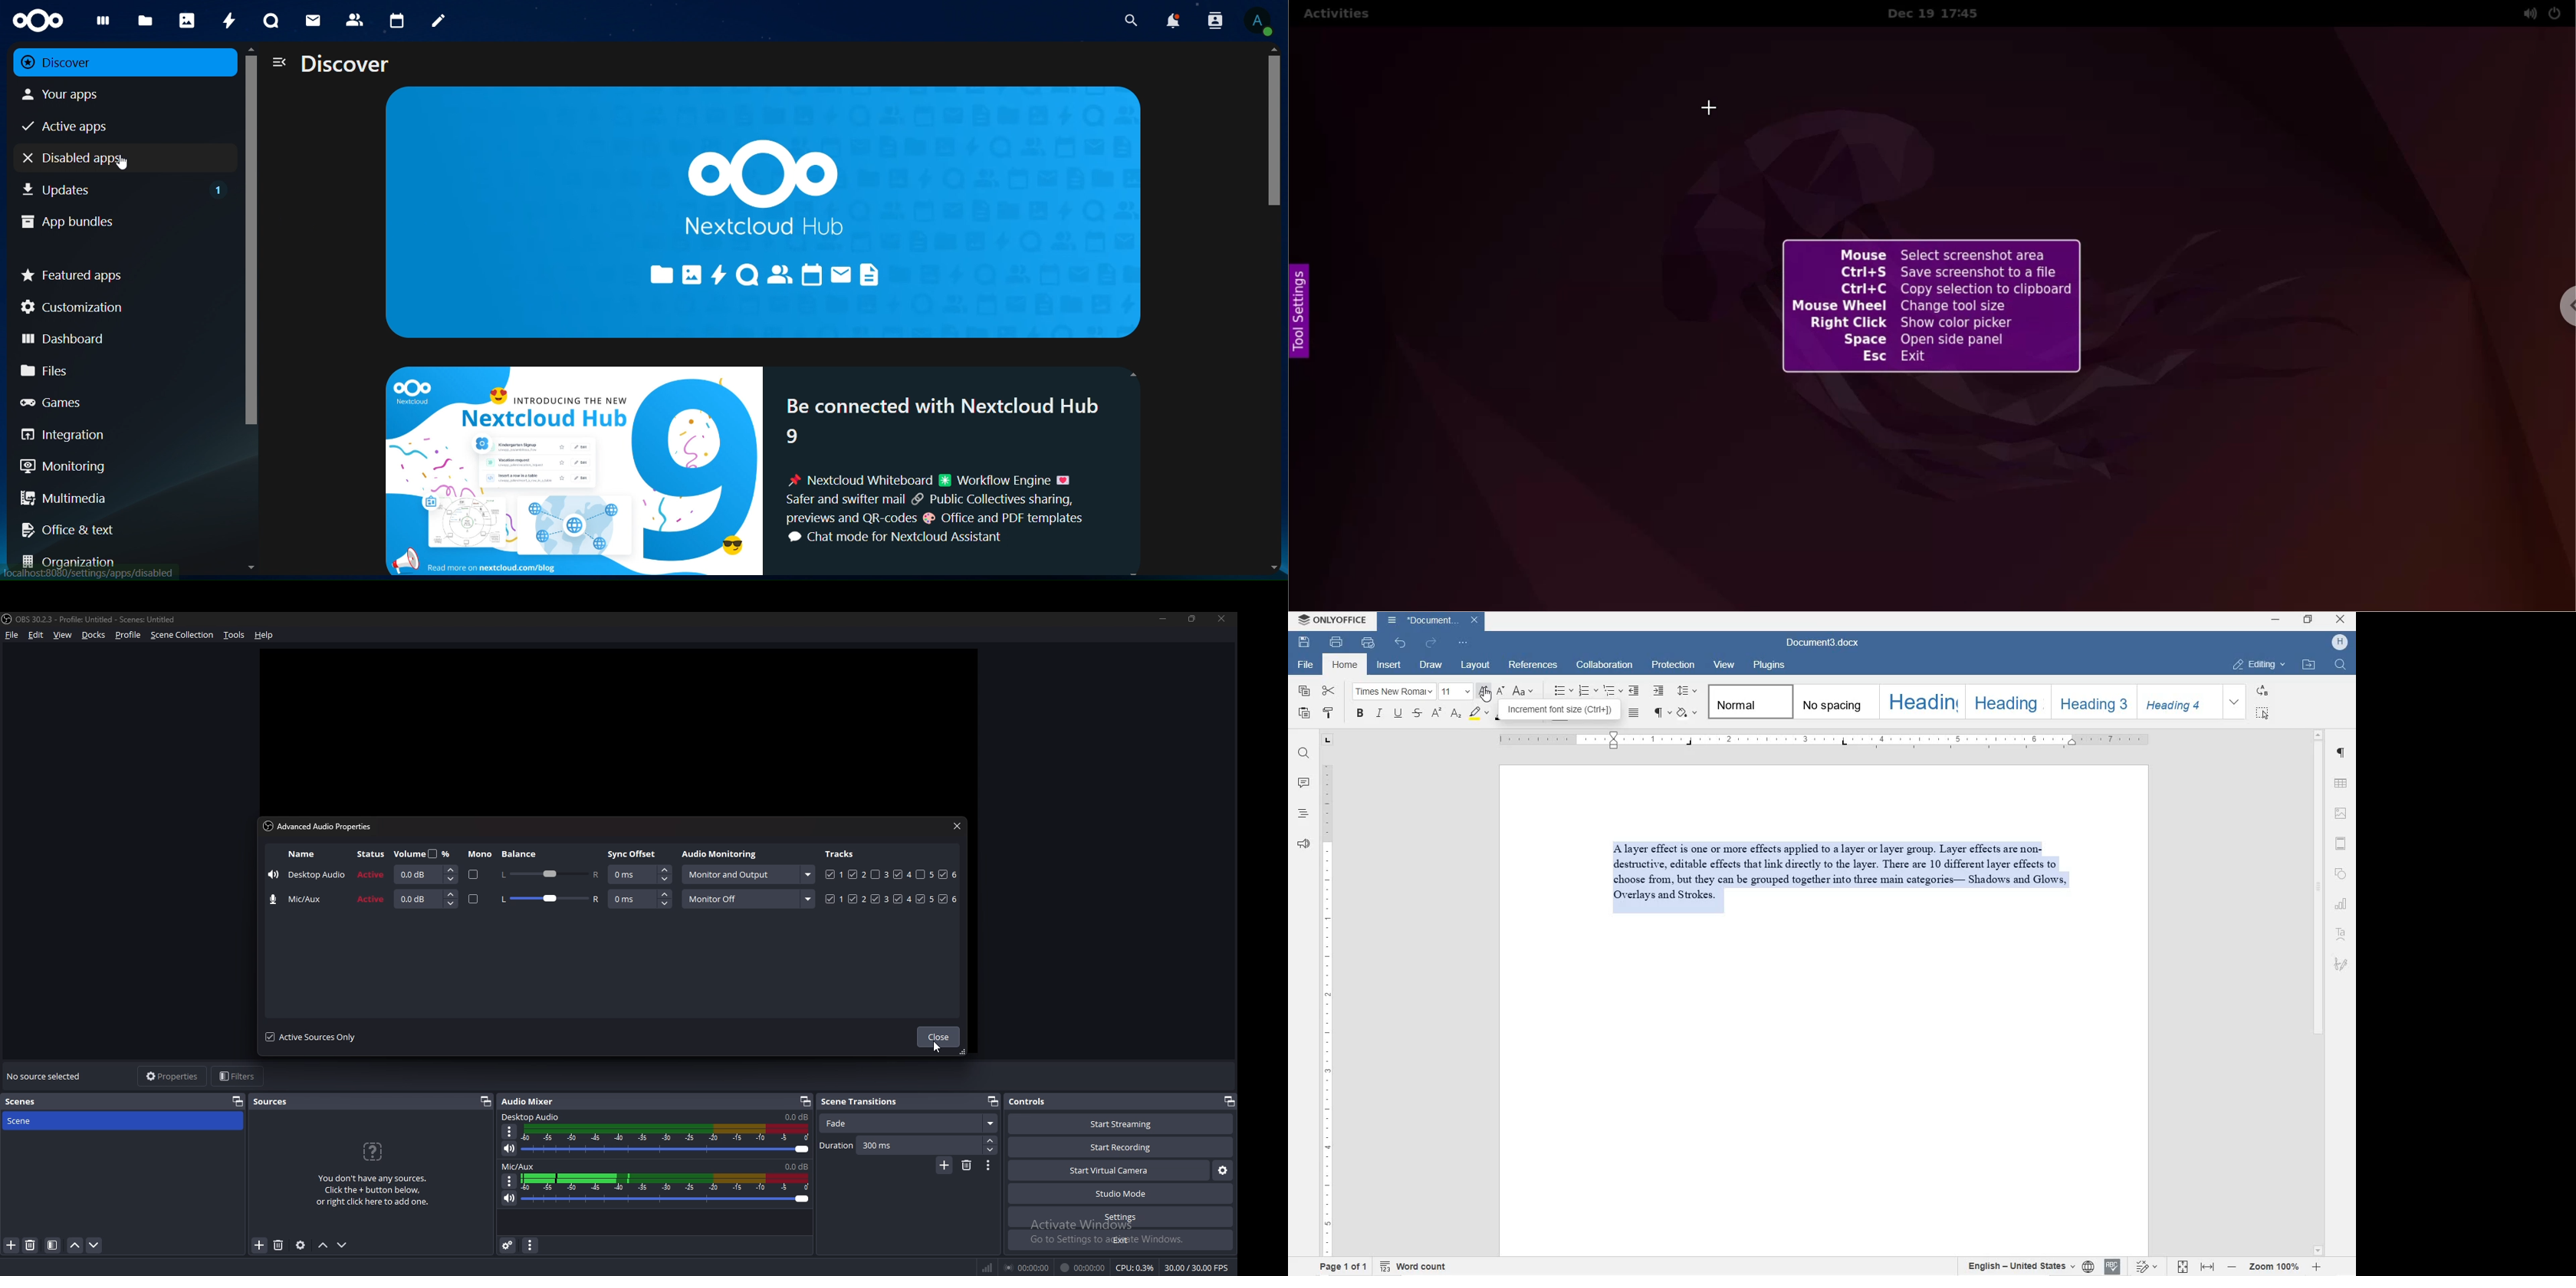  Describe the element at coordinates (2272, 1267) in the screenshot. I see `zoom out or in` at that location.